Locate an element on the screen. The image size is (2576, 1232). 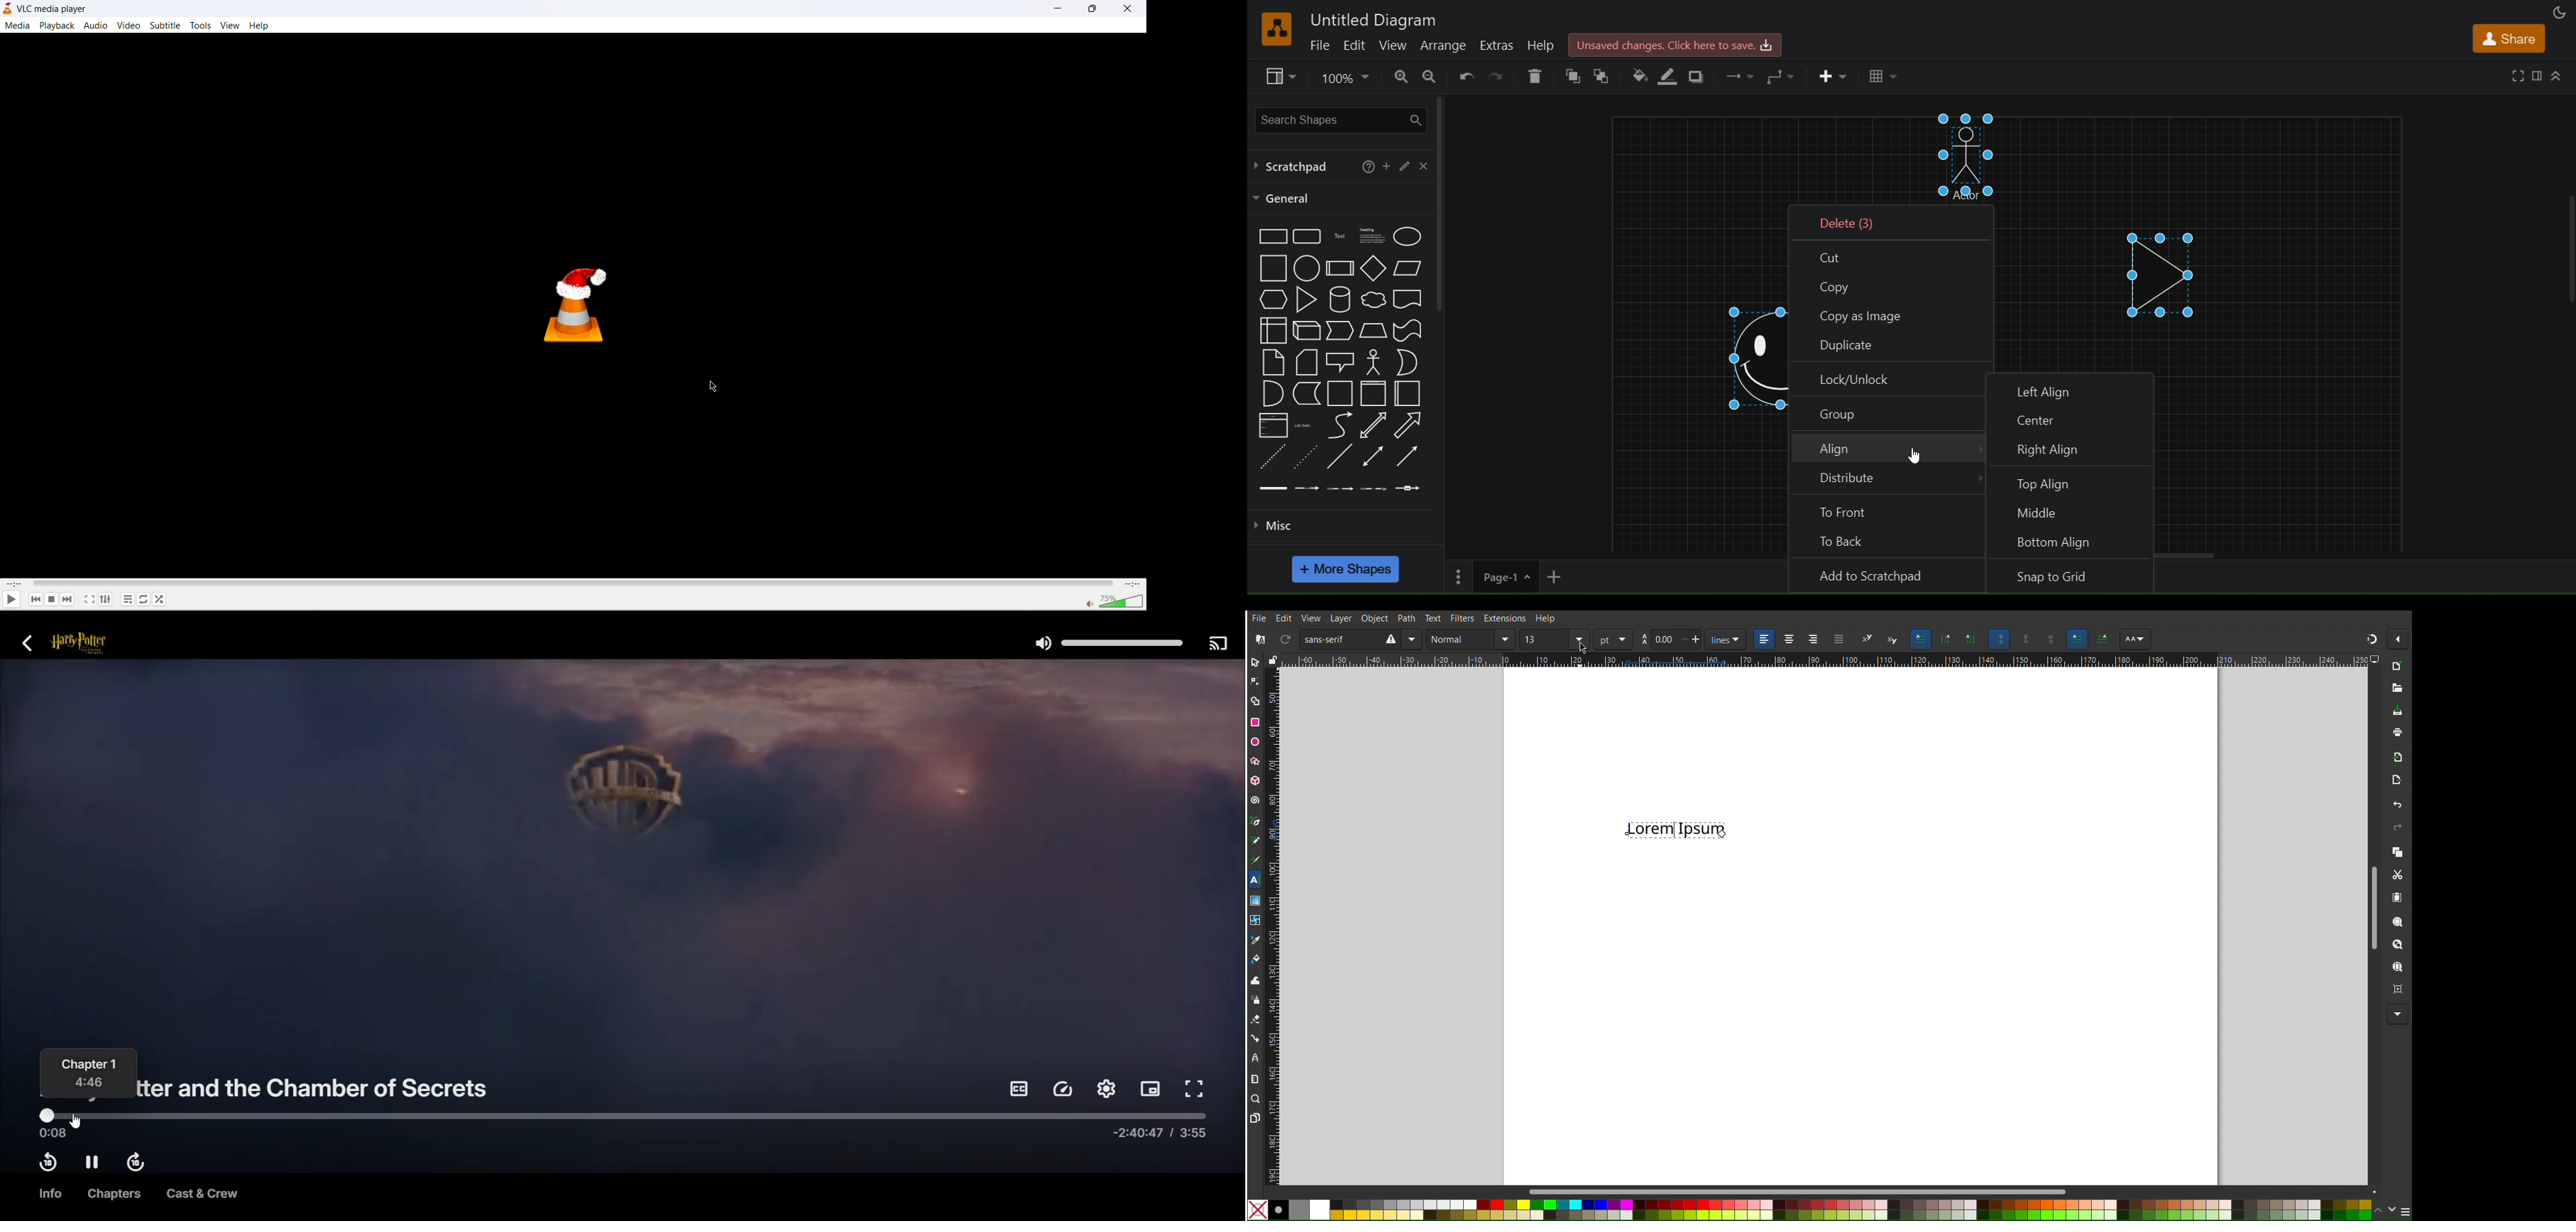
cylinder is located at coordinates (1339, 298).